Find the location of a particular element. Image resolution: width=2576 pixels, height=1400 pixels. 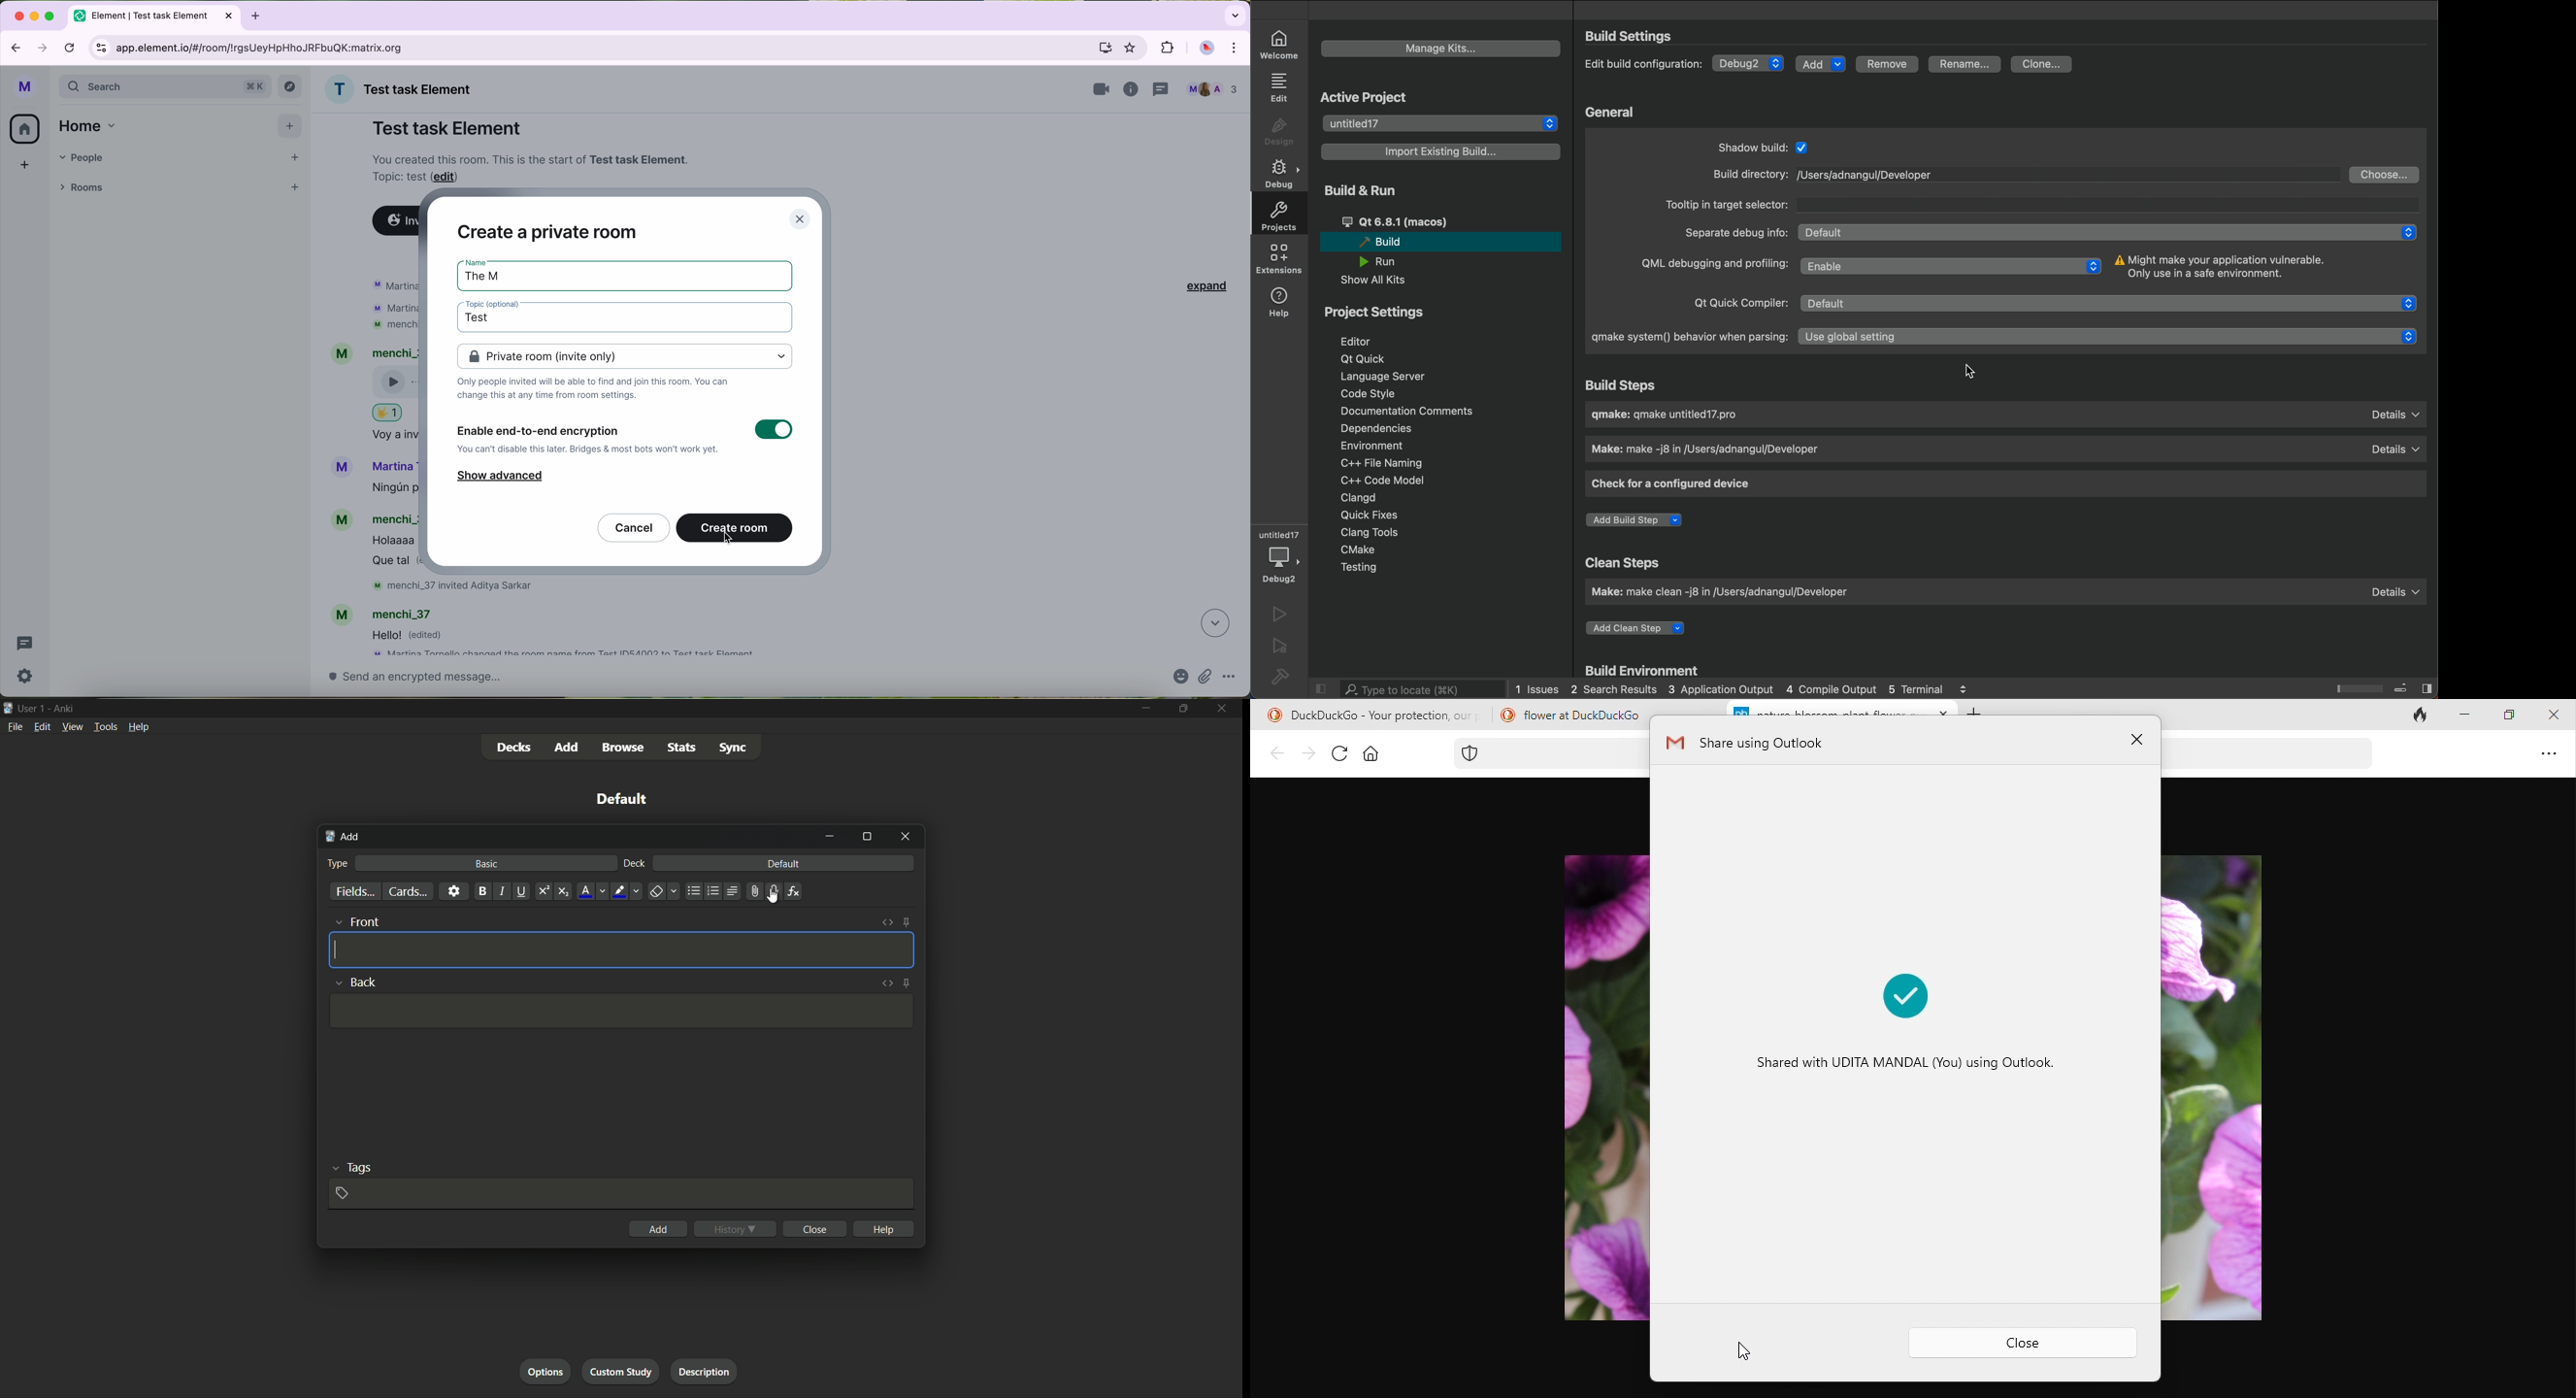

settings is located at coordinates (453, 891).